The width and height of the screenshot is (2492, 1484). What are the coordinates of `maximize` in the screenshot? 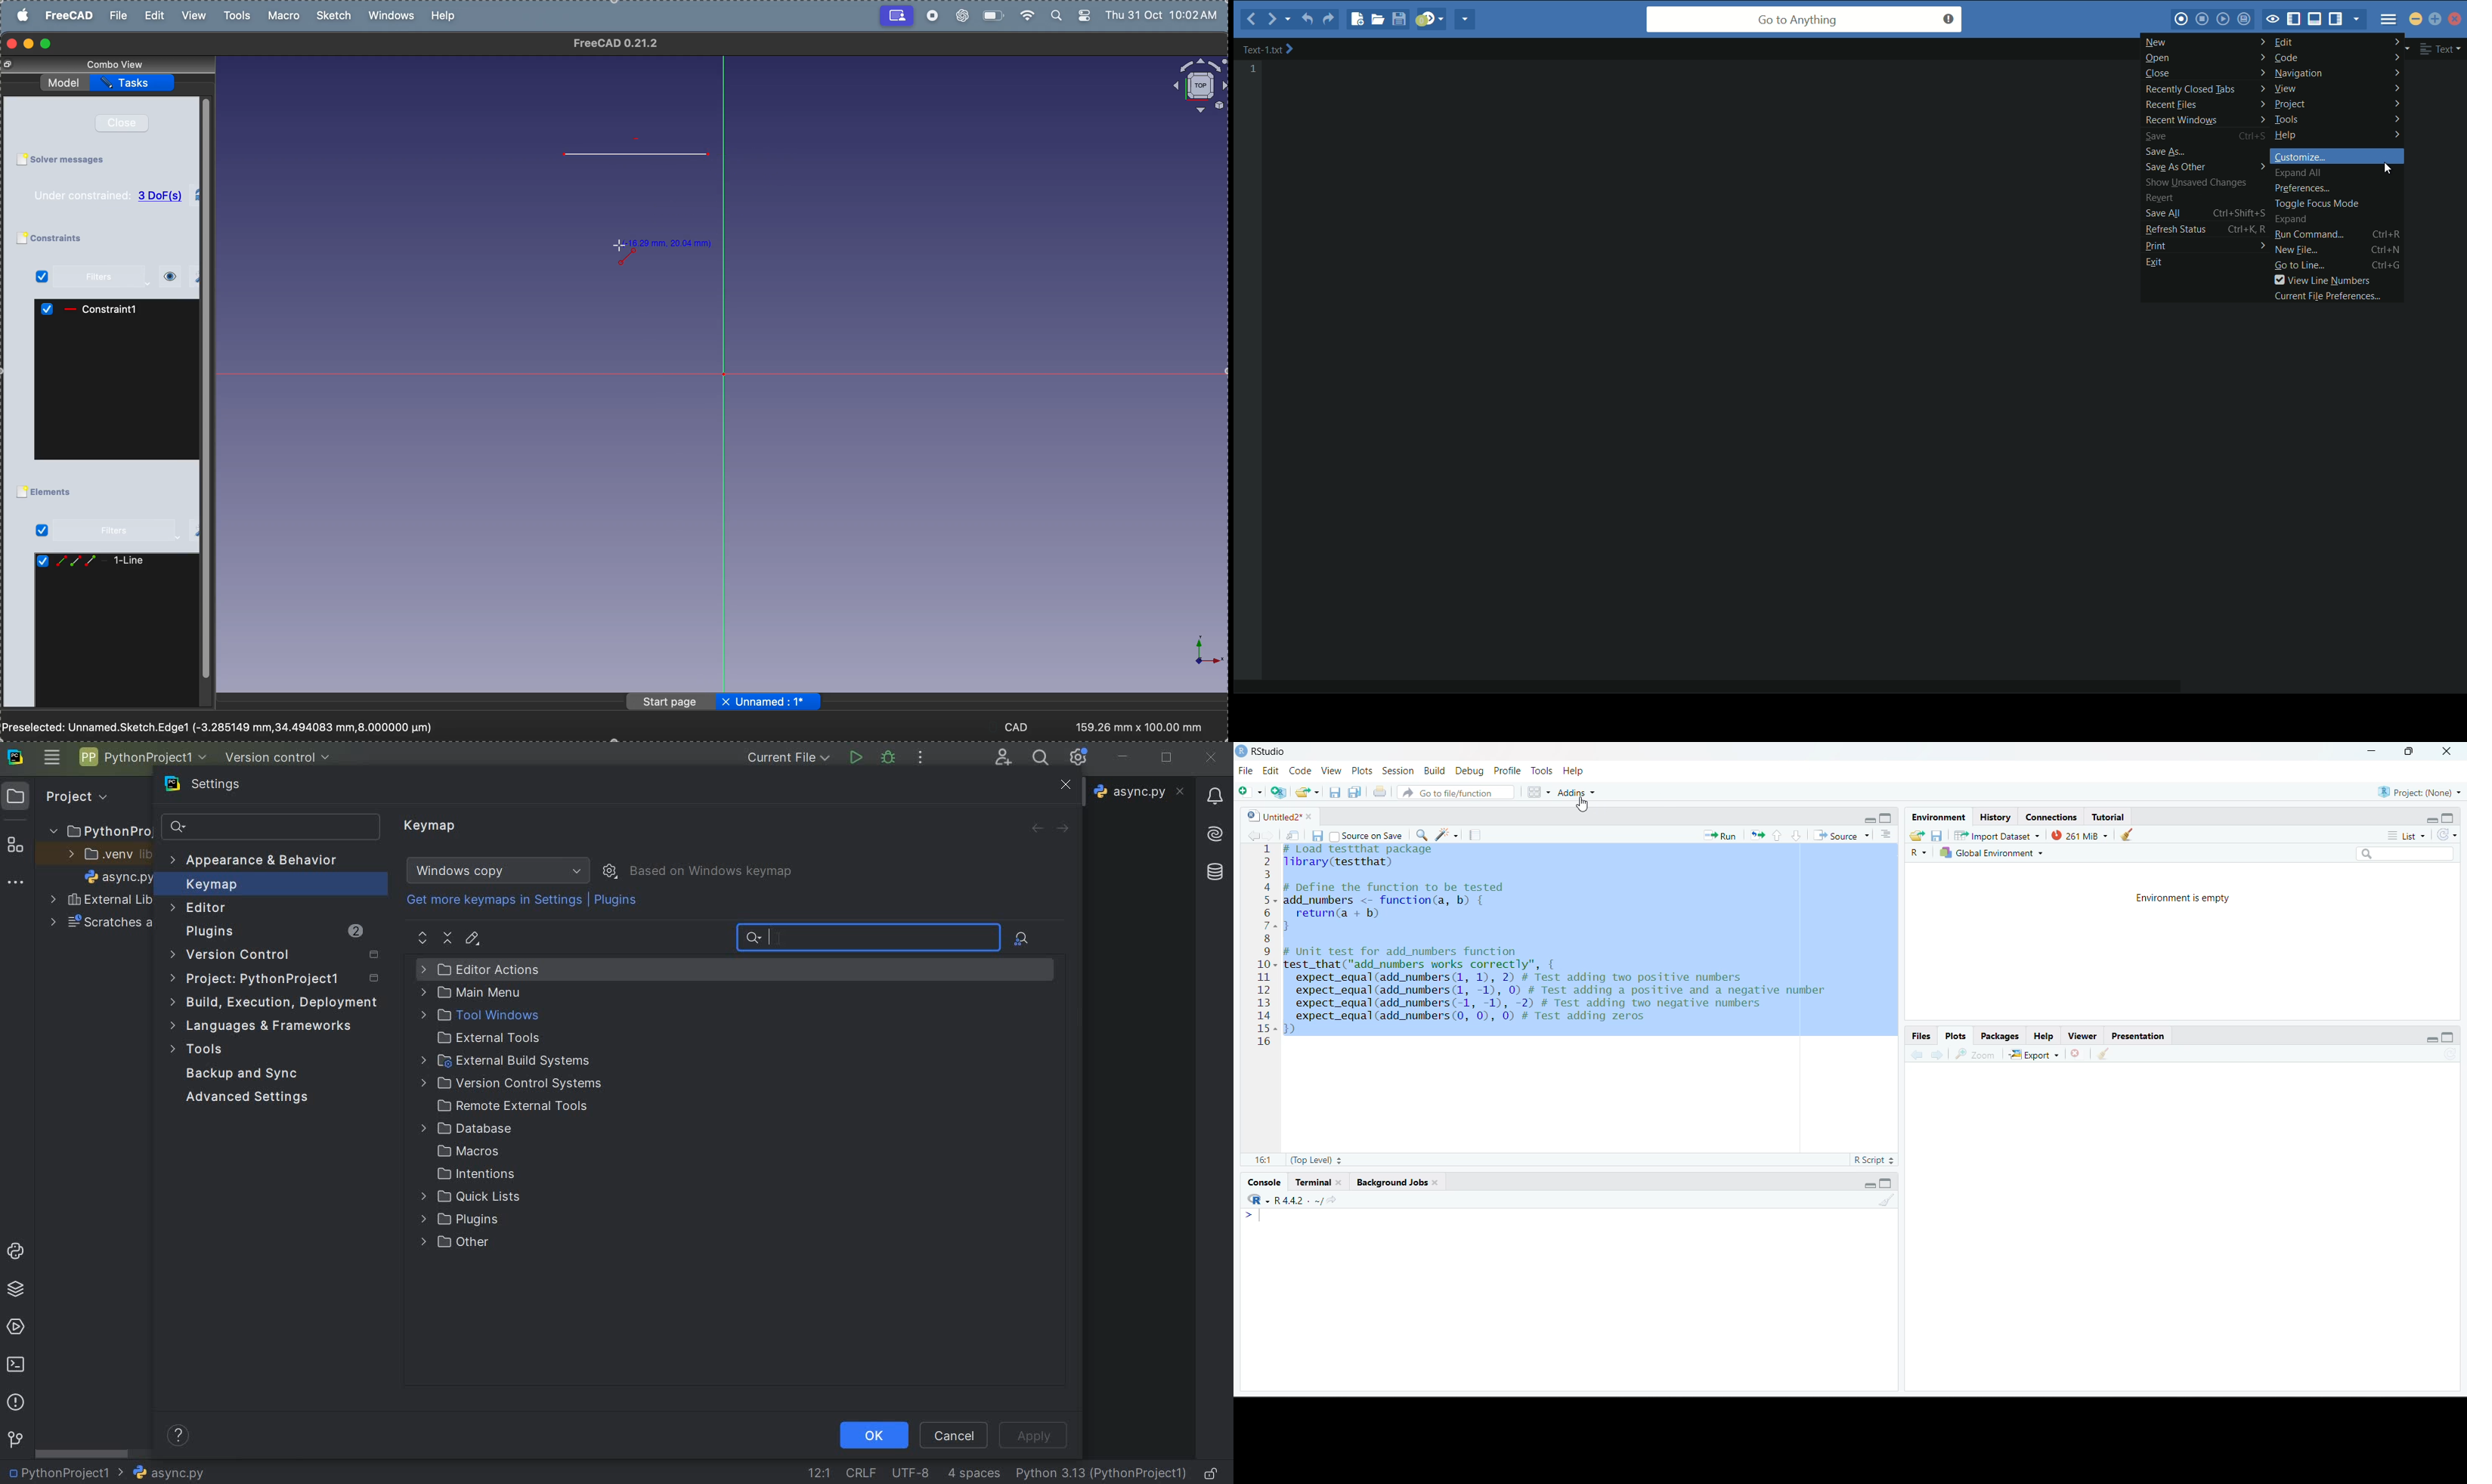 It's located at (2450, 1036).